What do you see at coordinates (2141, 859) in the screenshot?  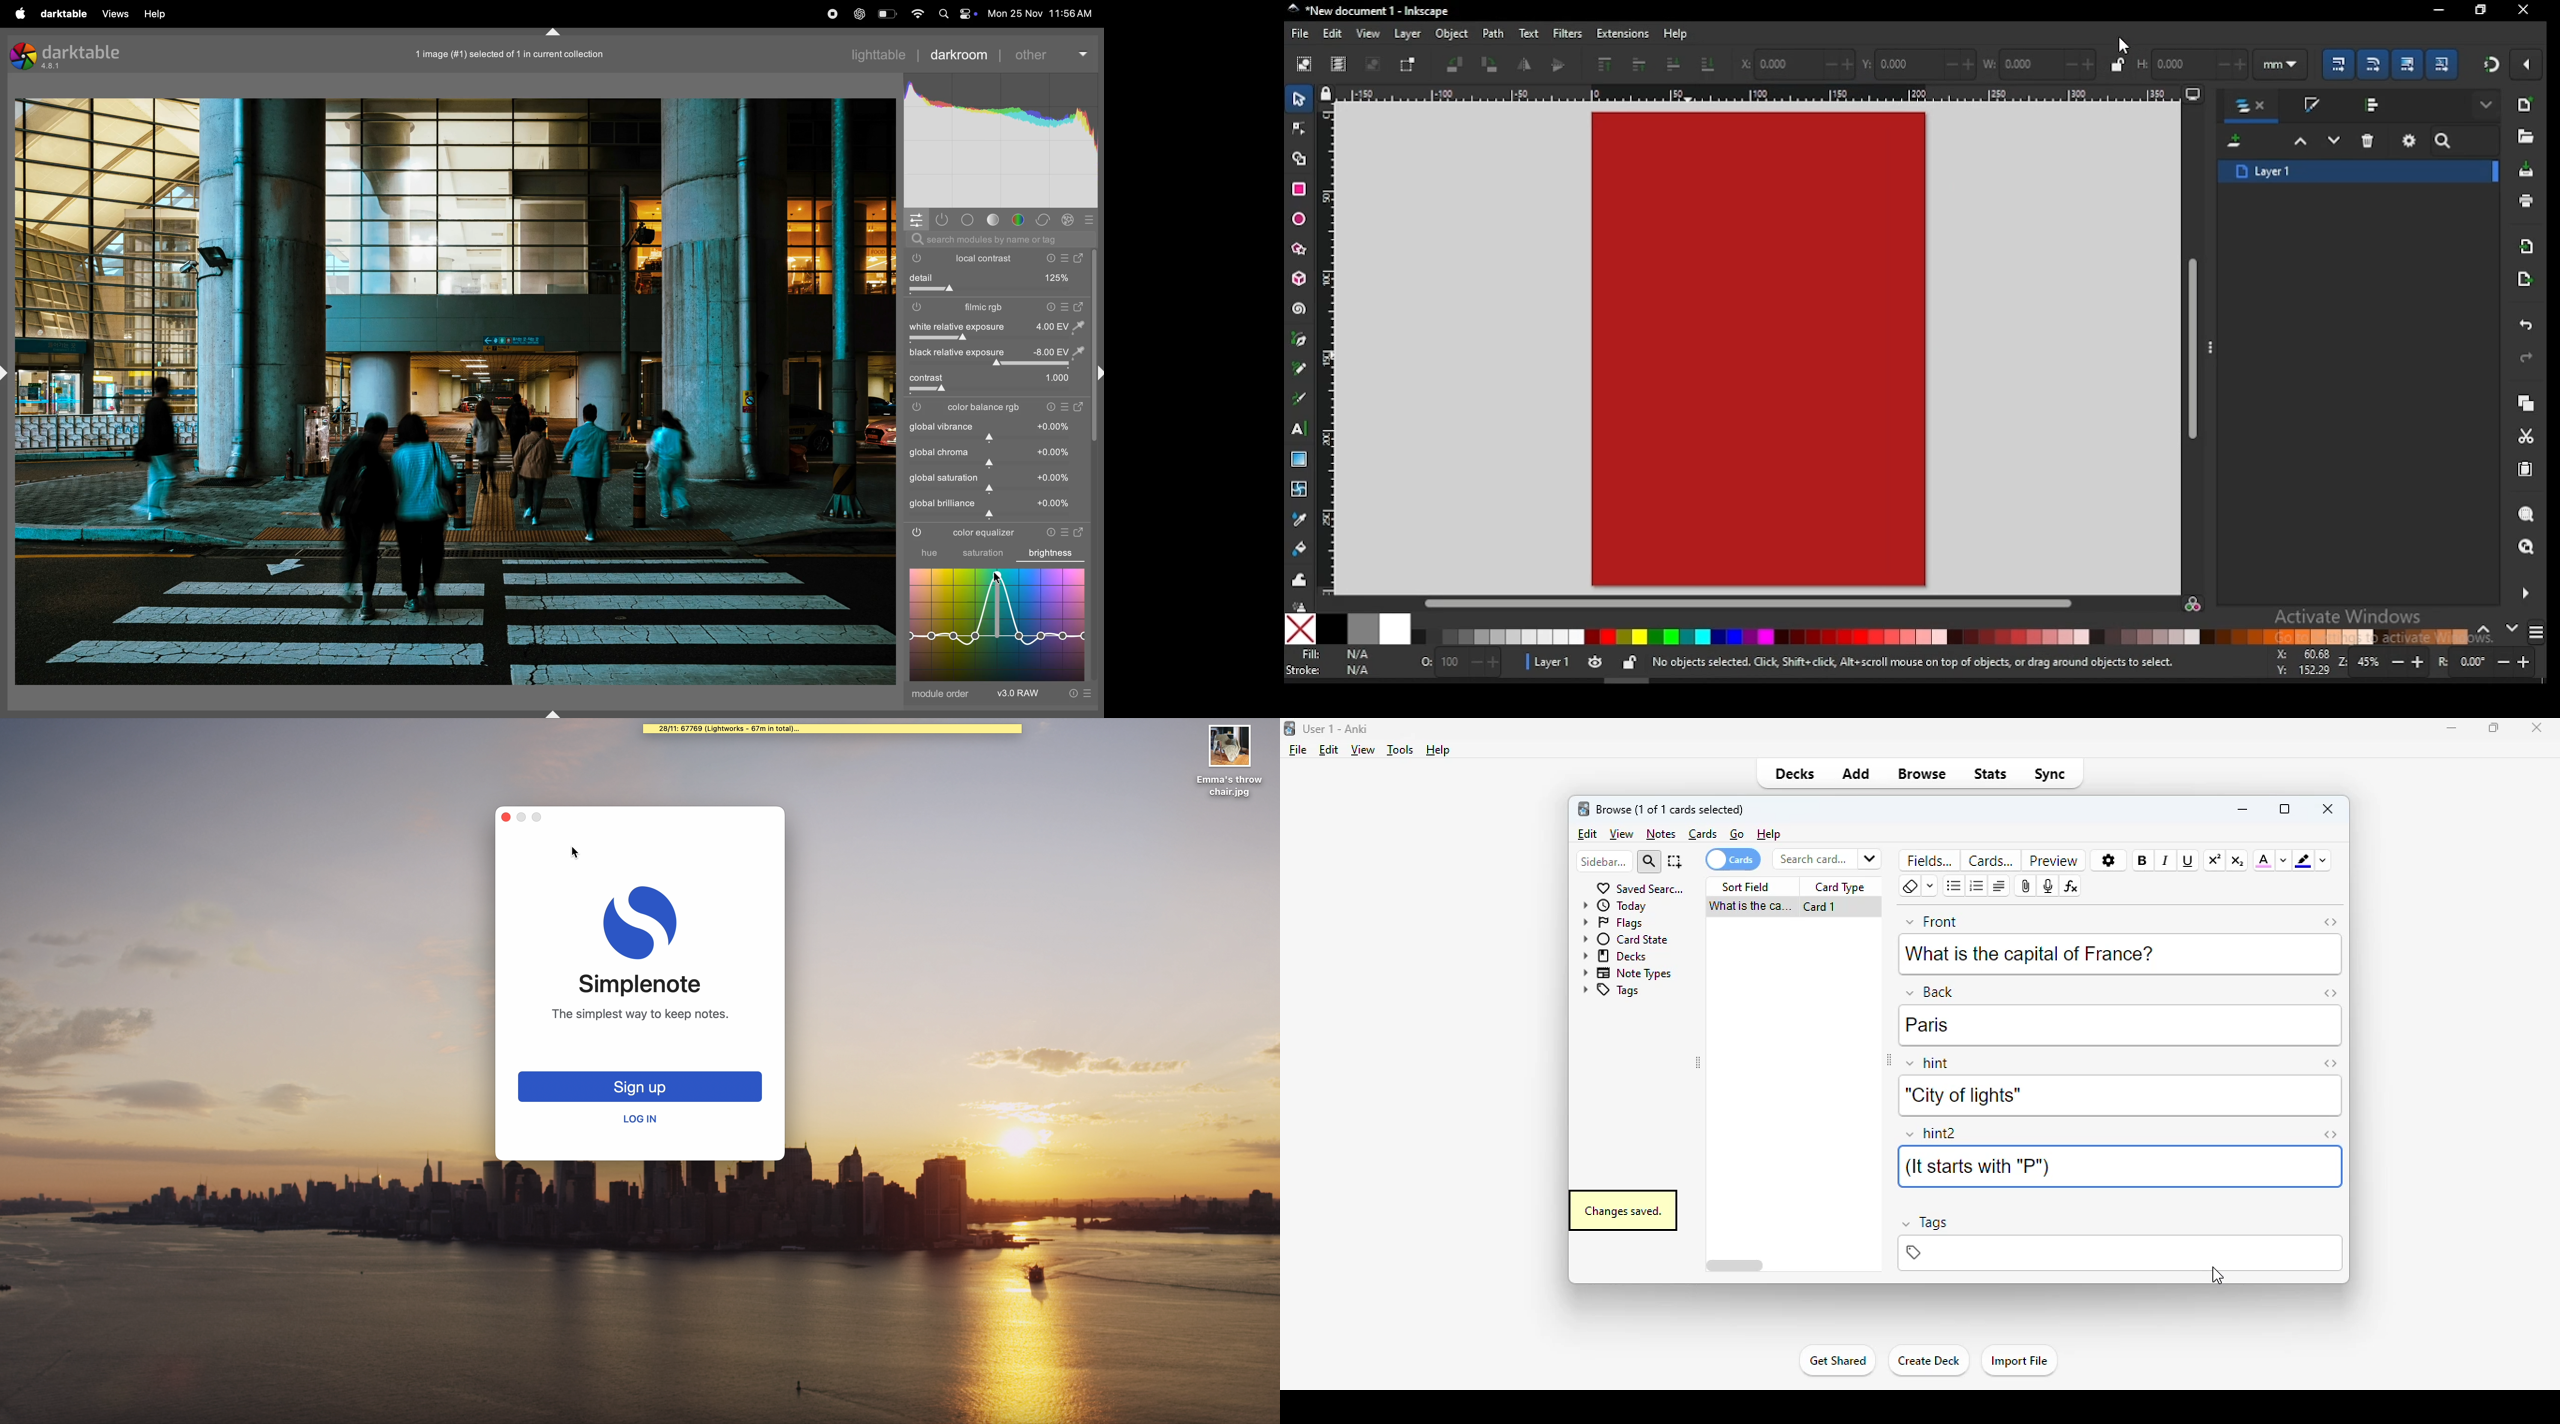 I see `bold` at bounding box center [2141, 859].